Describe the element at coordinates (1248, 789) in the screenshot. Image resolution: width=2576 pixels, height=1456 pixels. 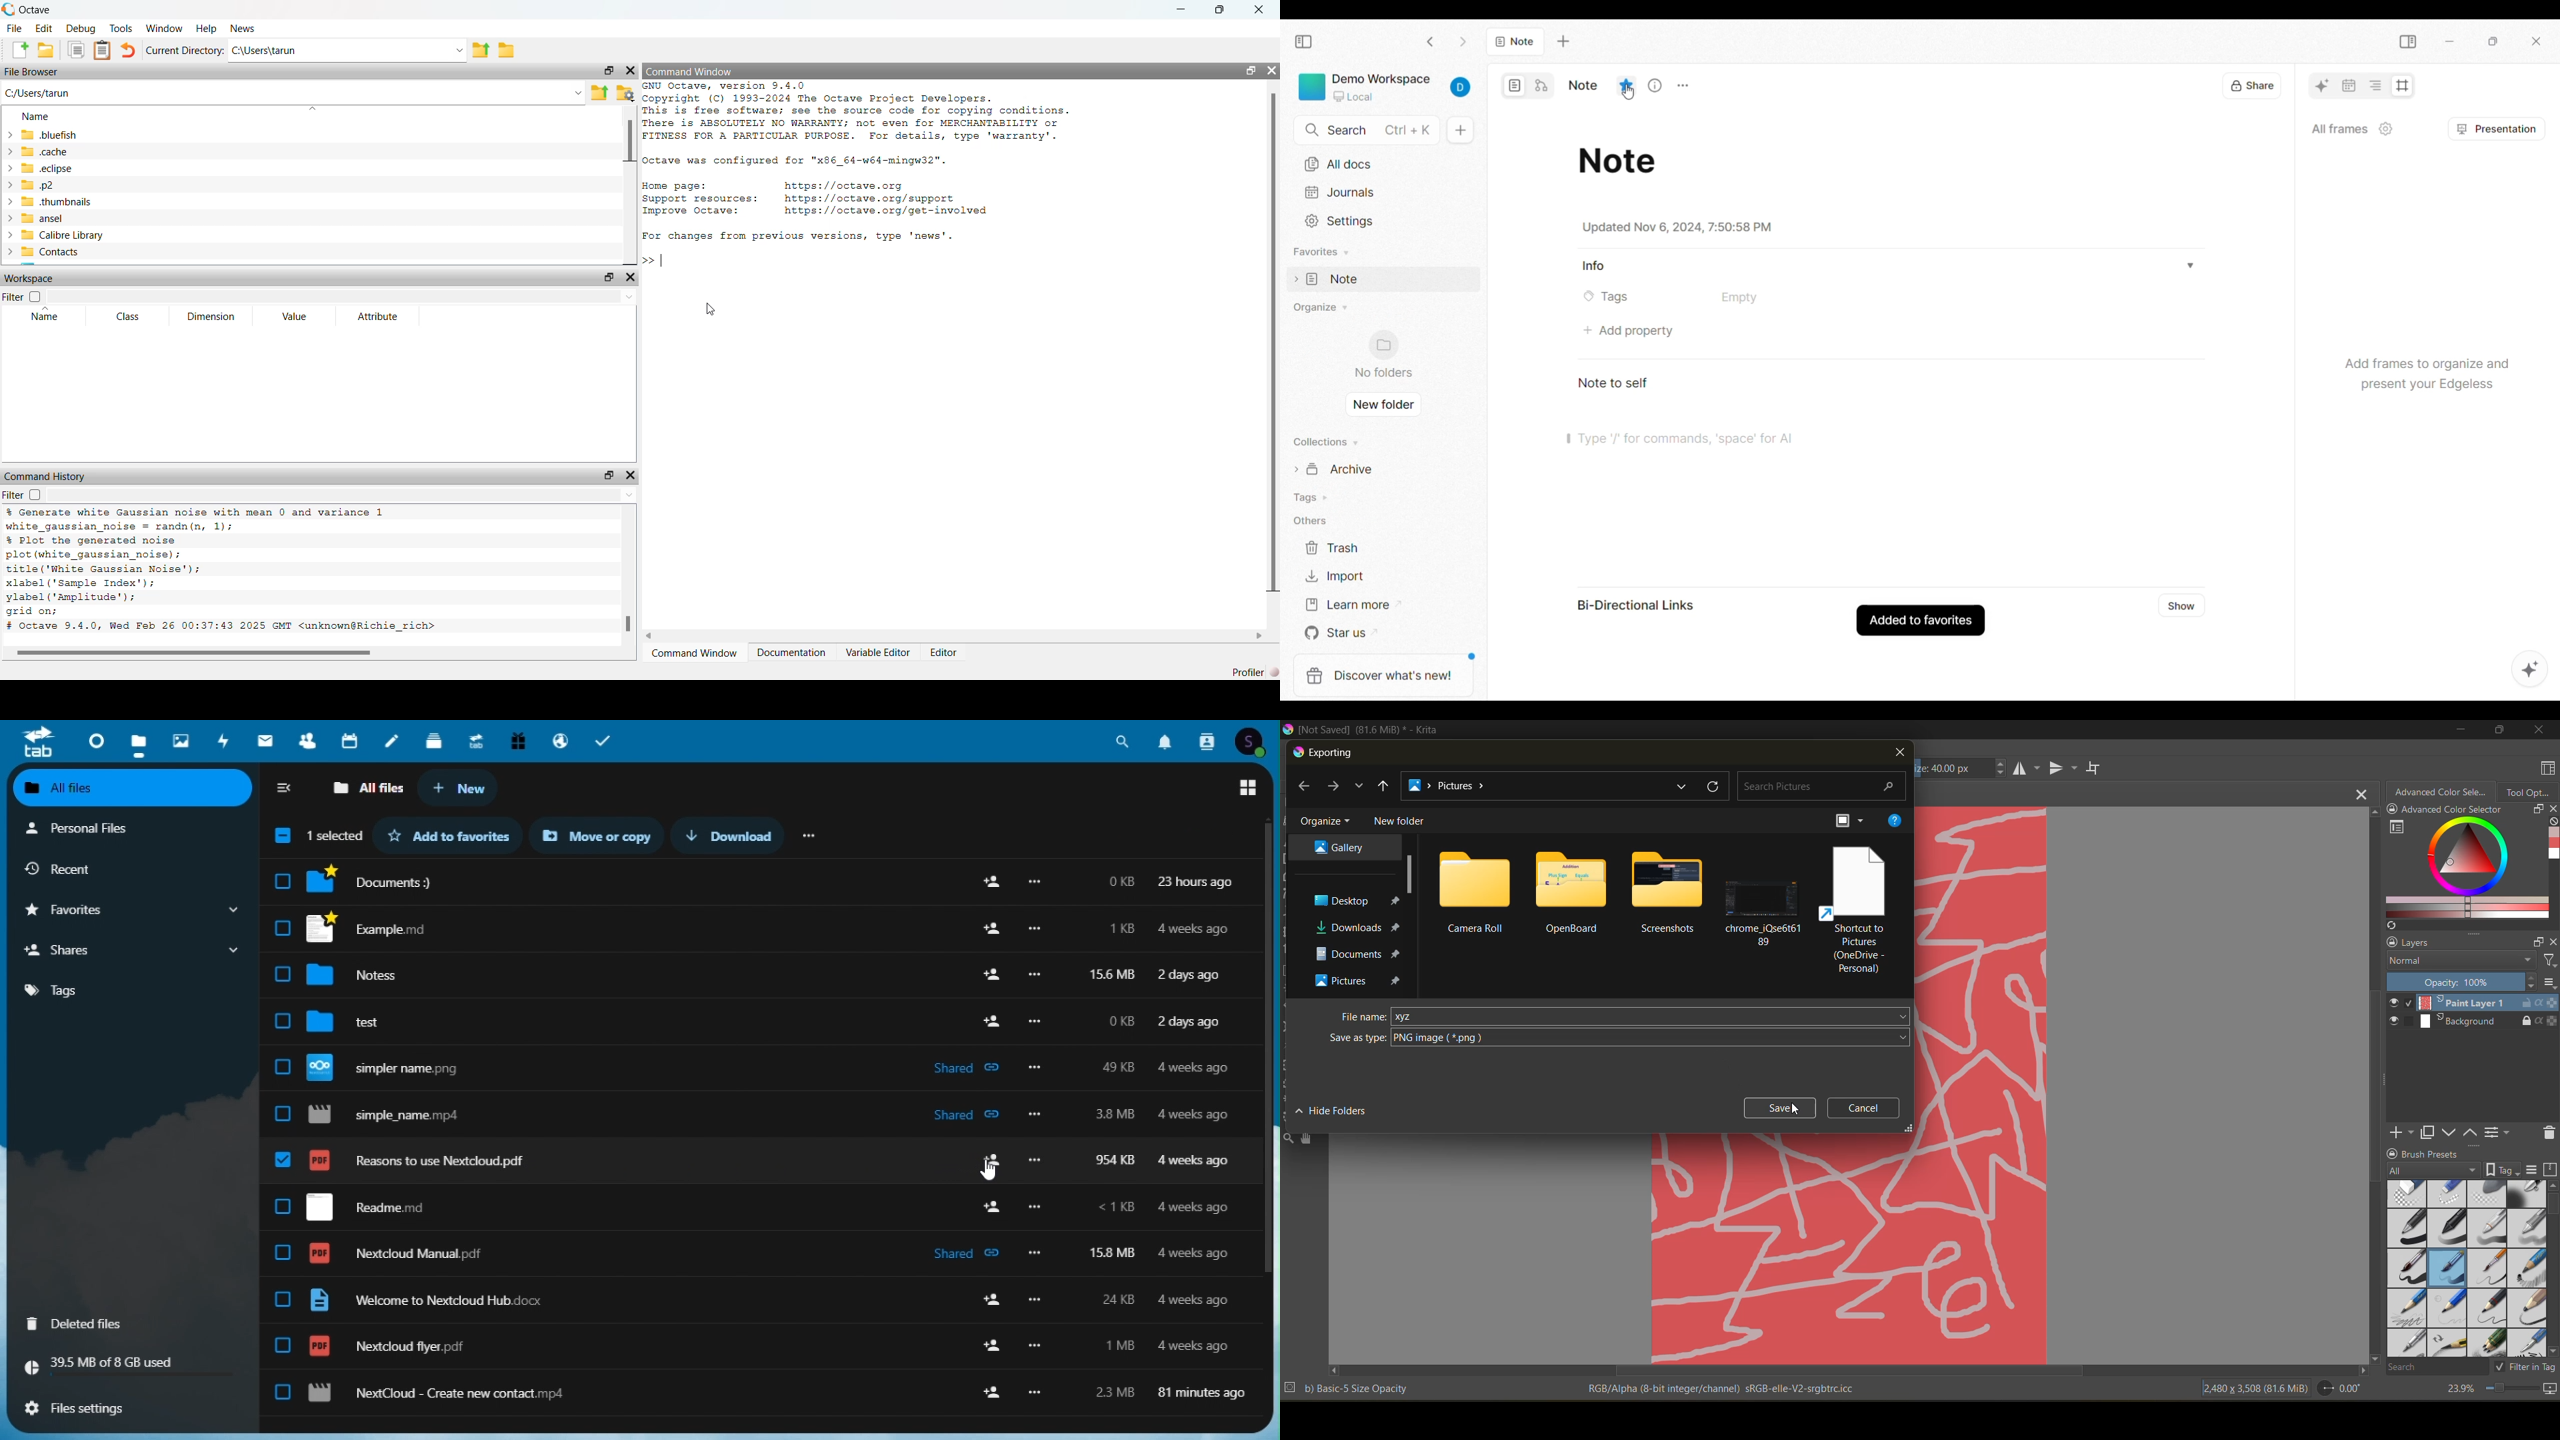
I see `switch to grid view` at that location.